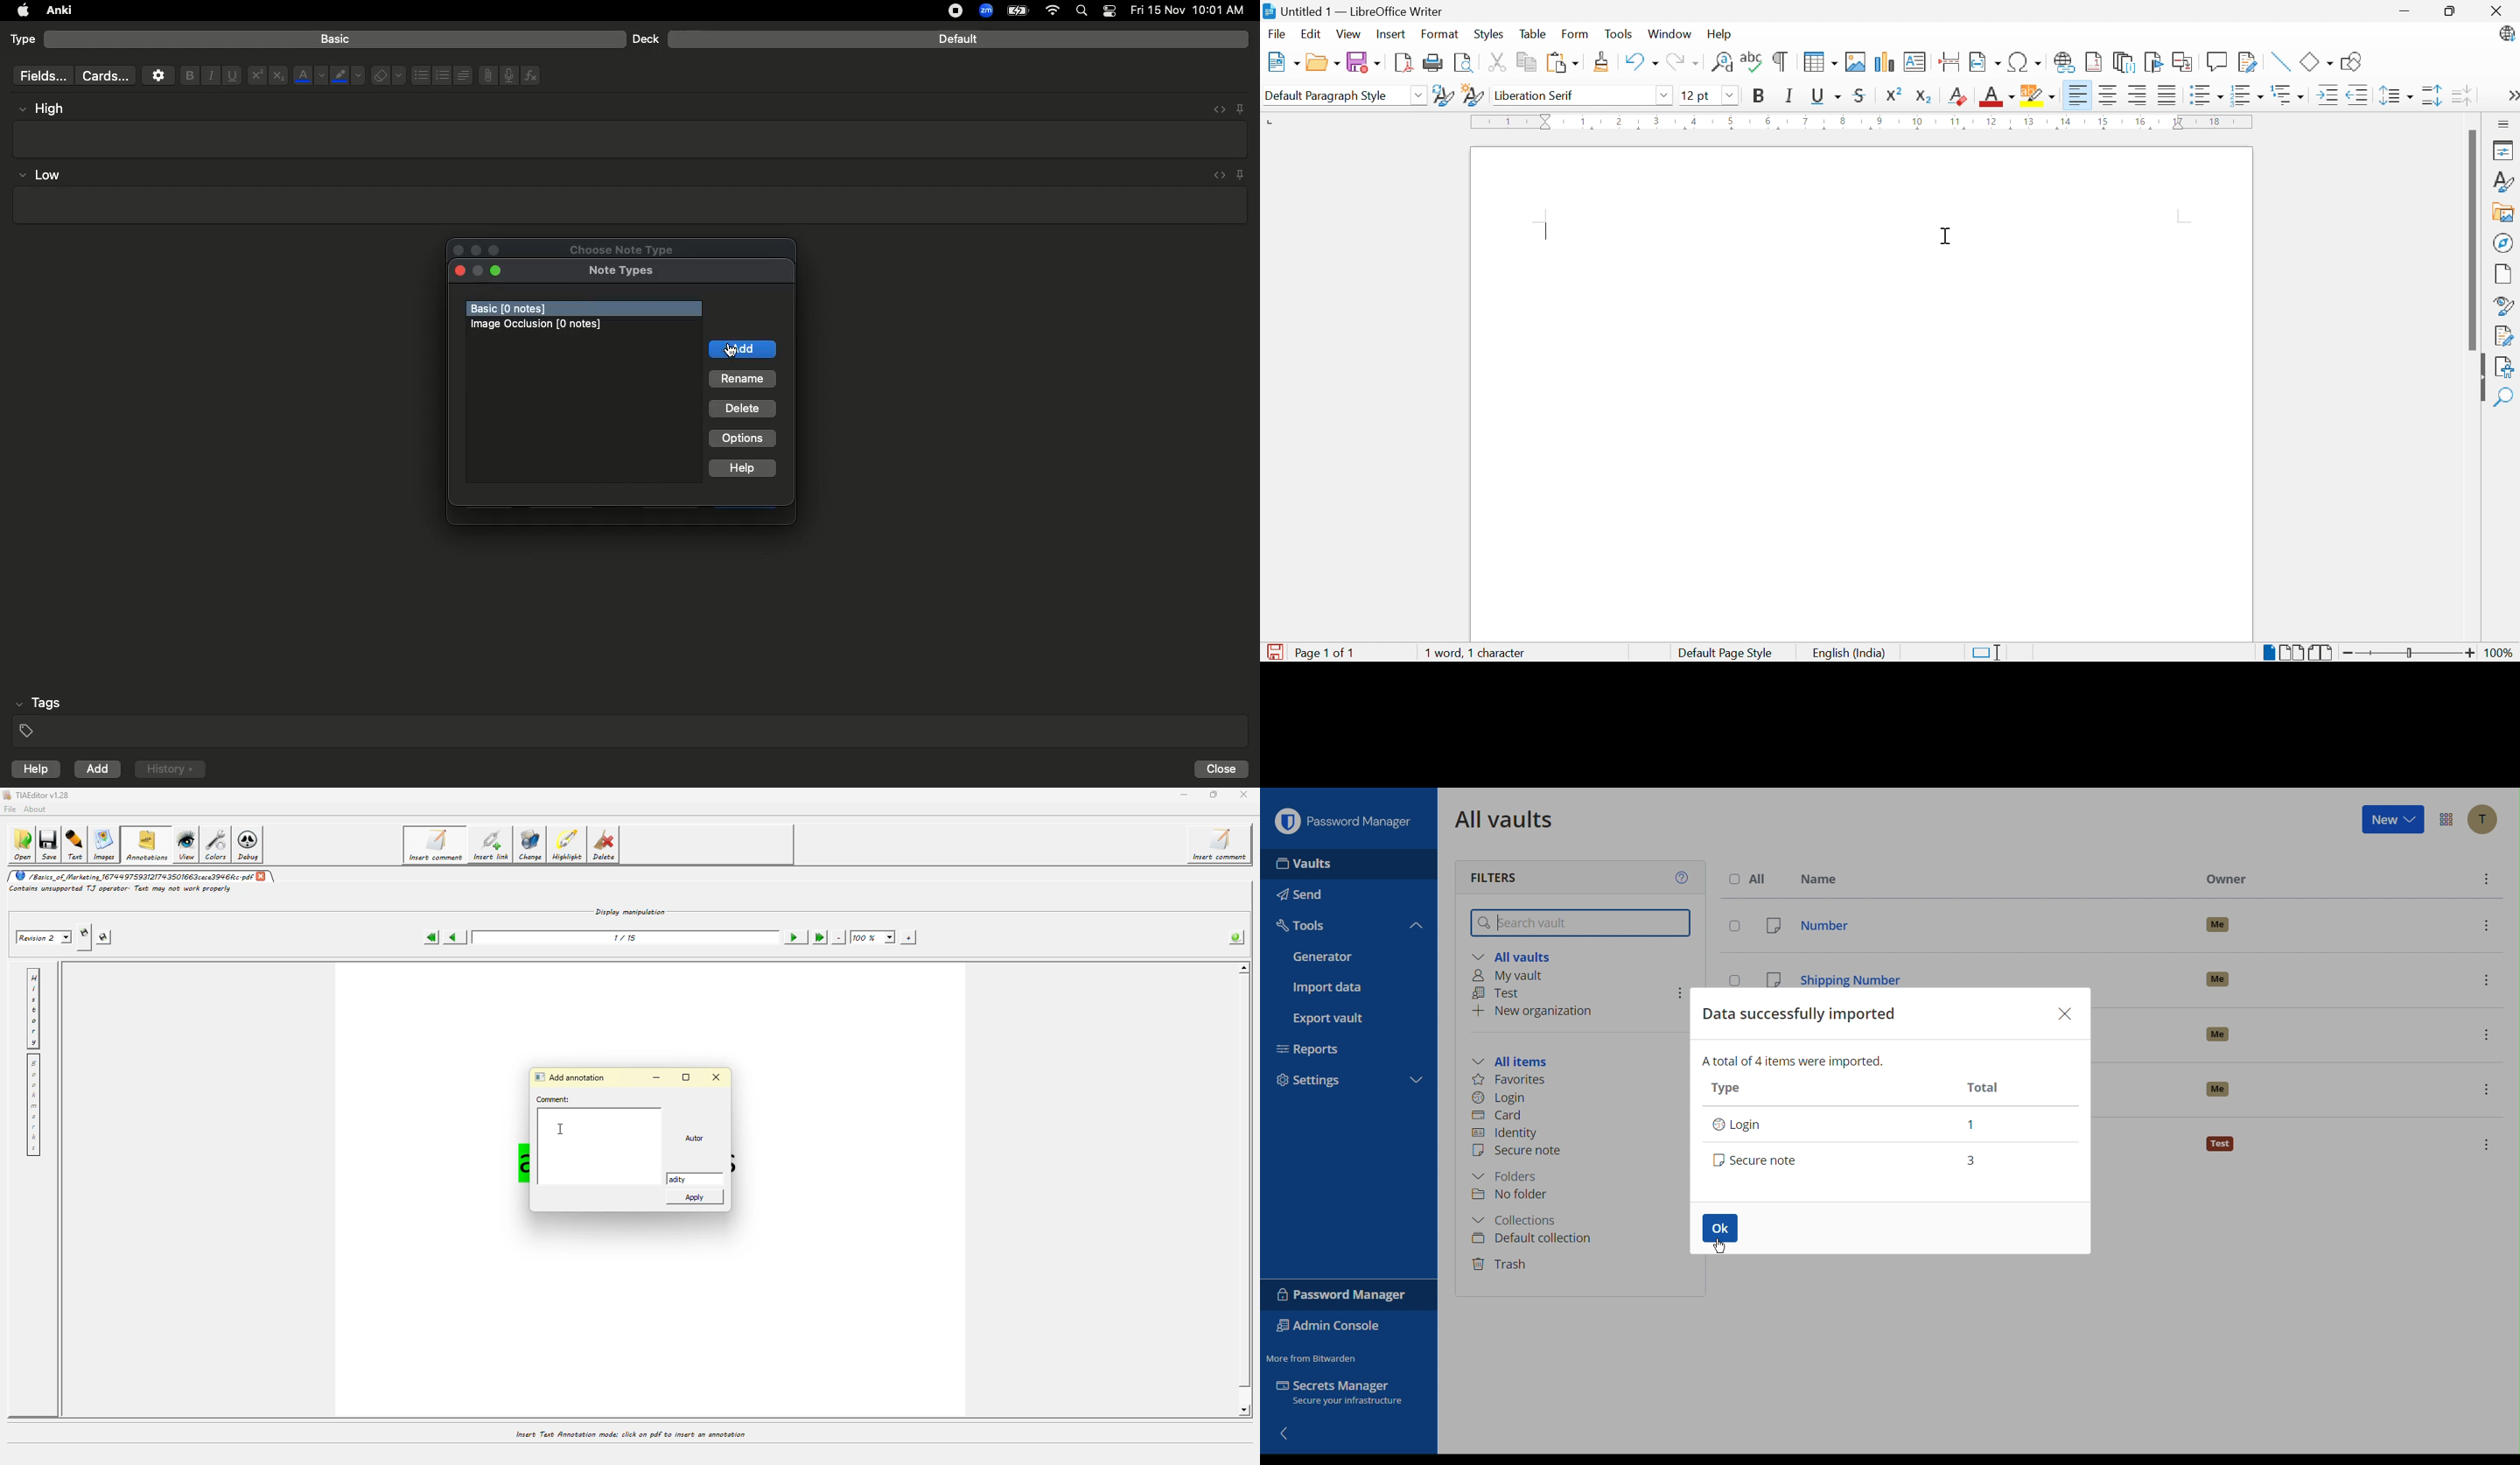 Image resolution: width=2520 pixels, height=1484 pixels. What do you see at coordinates (730, 351) in the screenshot?
I see `cursor` at bounding box center [730, 351].